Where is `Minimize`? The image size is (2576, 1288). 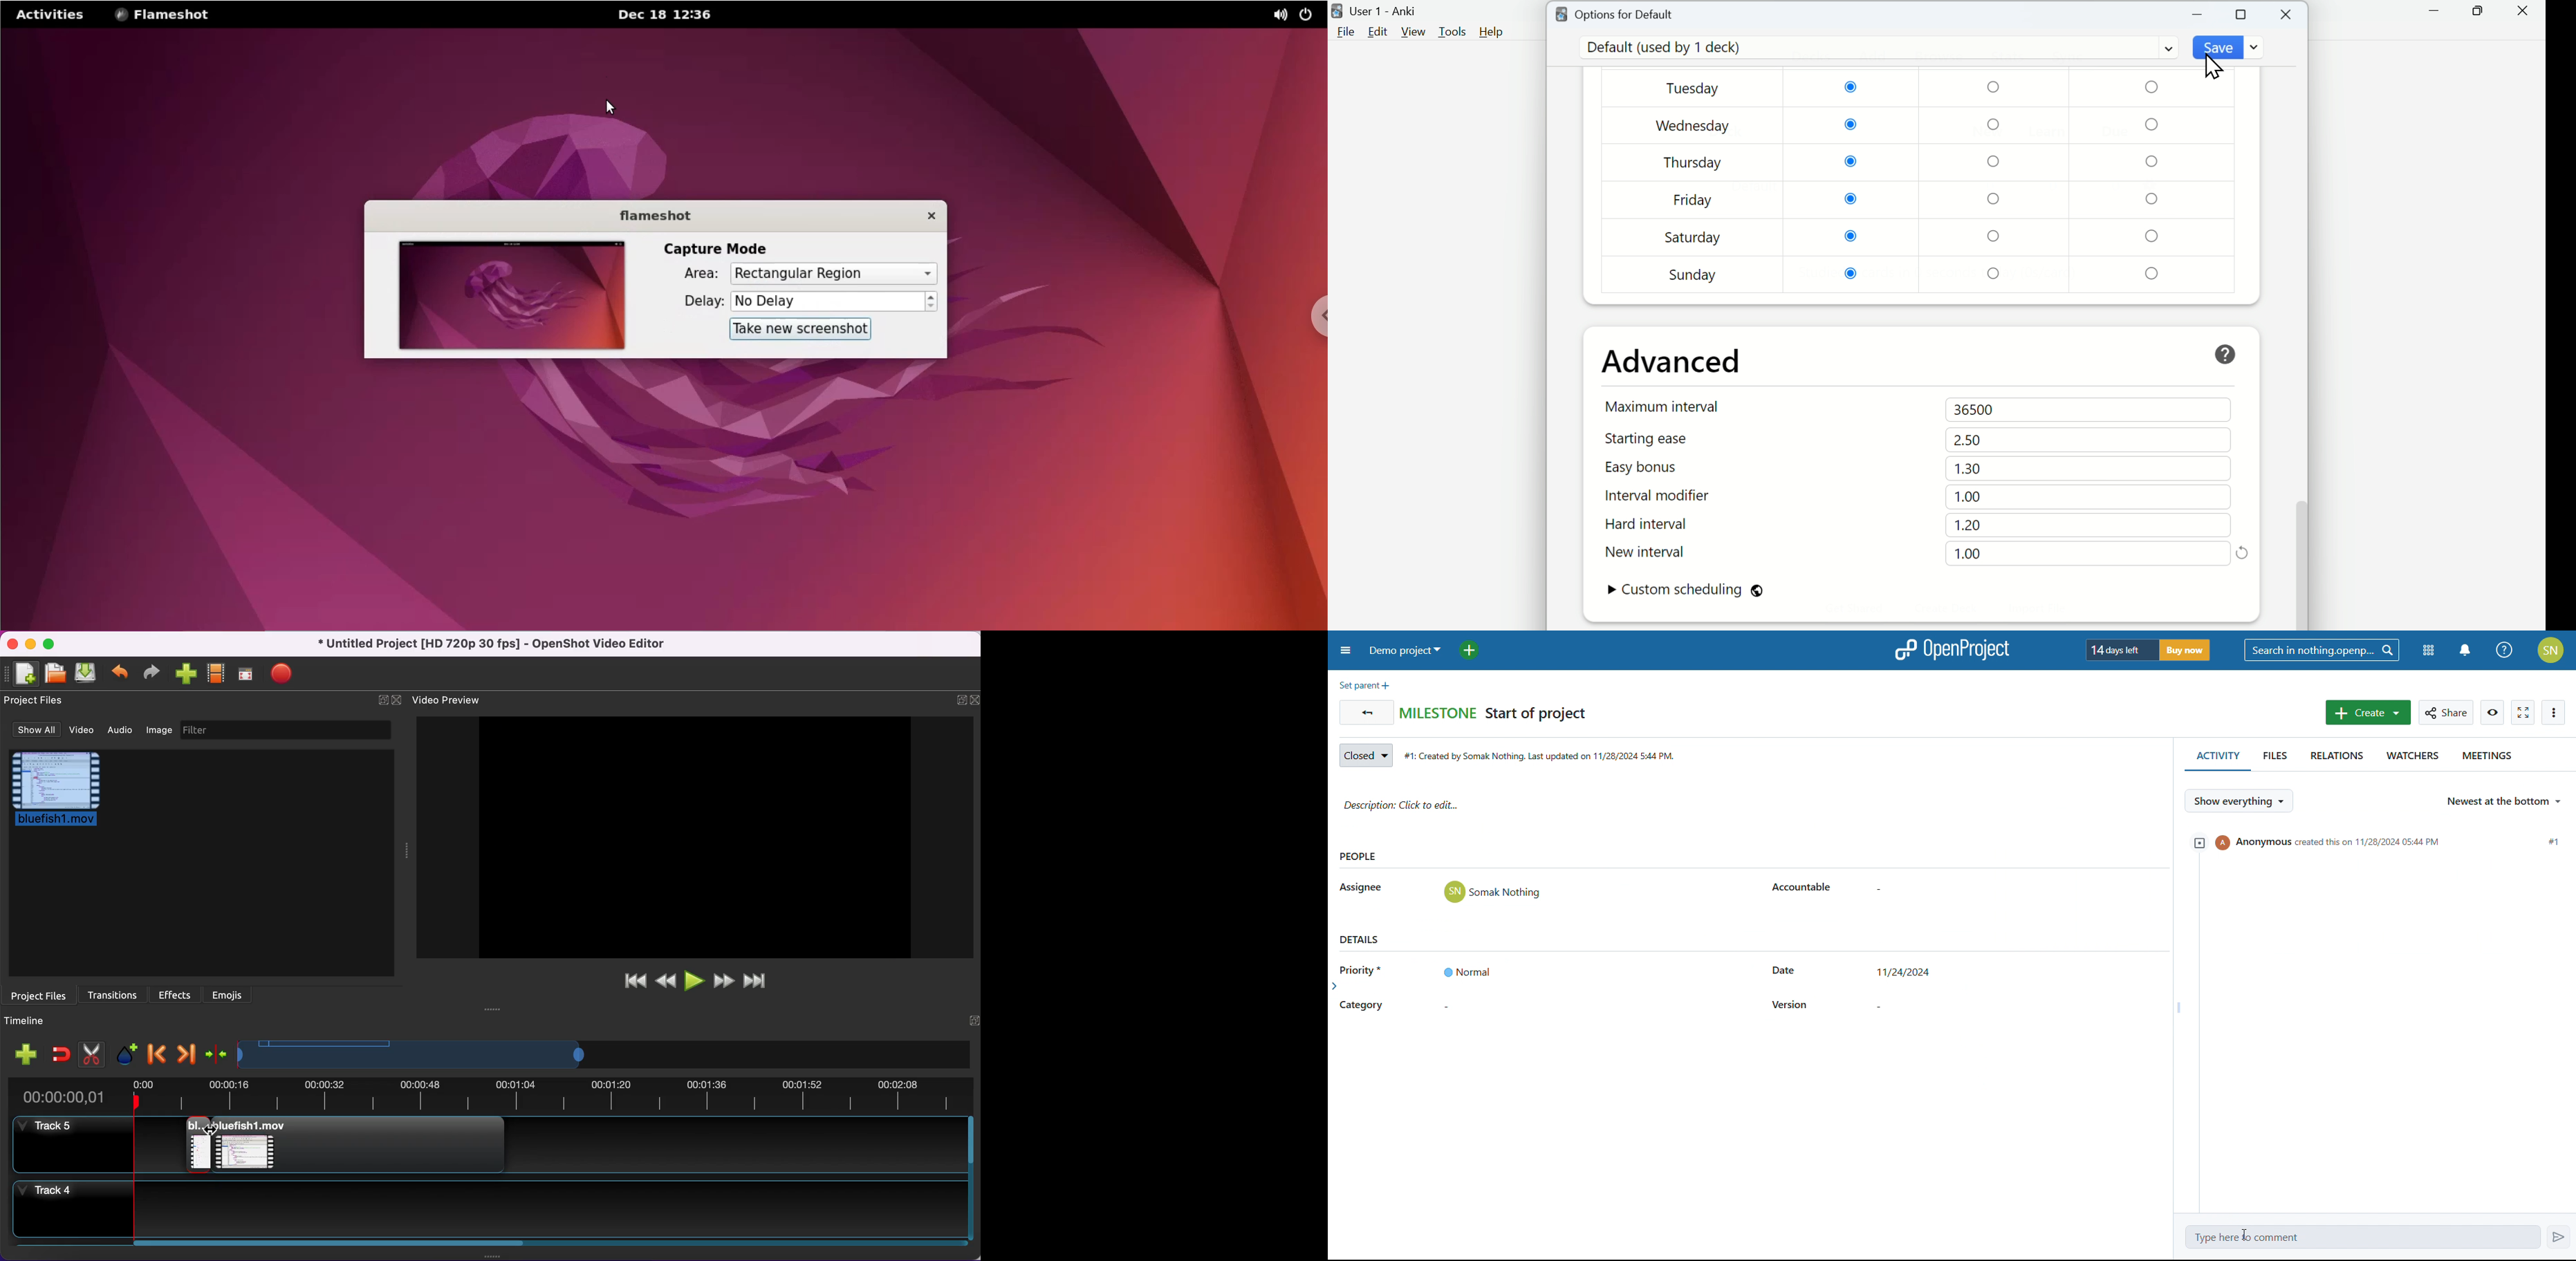 Minimize is located at coordinates (2435, 11).